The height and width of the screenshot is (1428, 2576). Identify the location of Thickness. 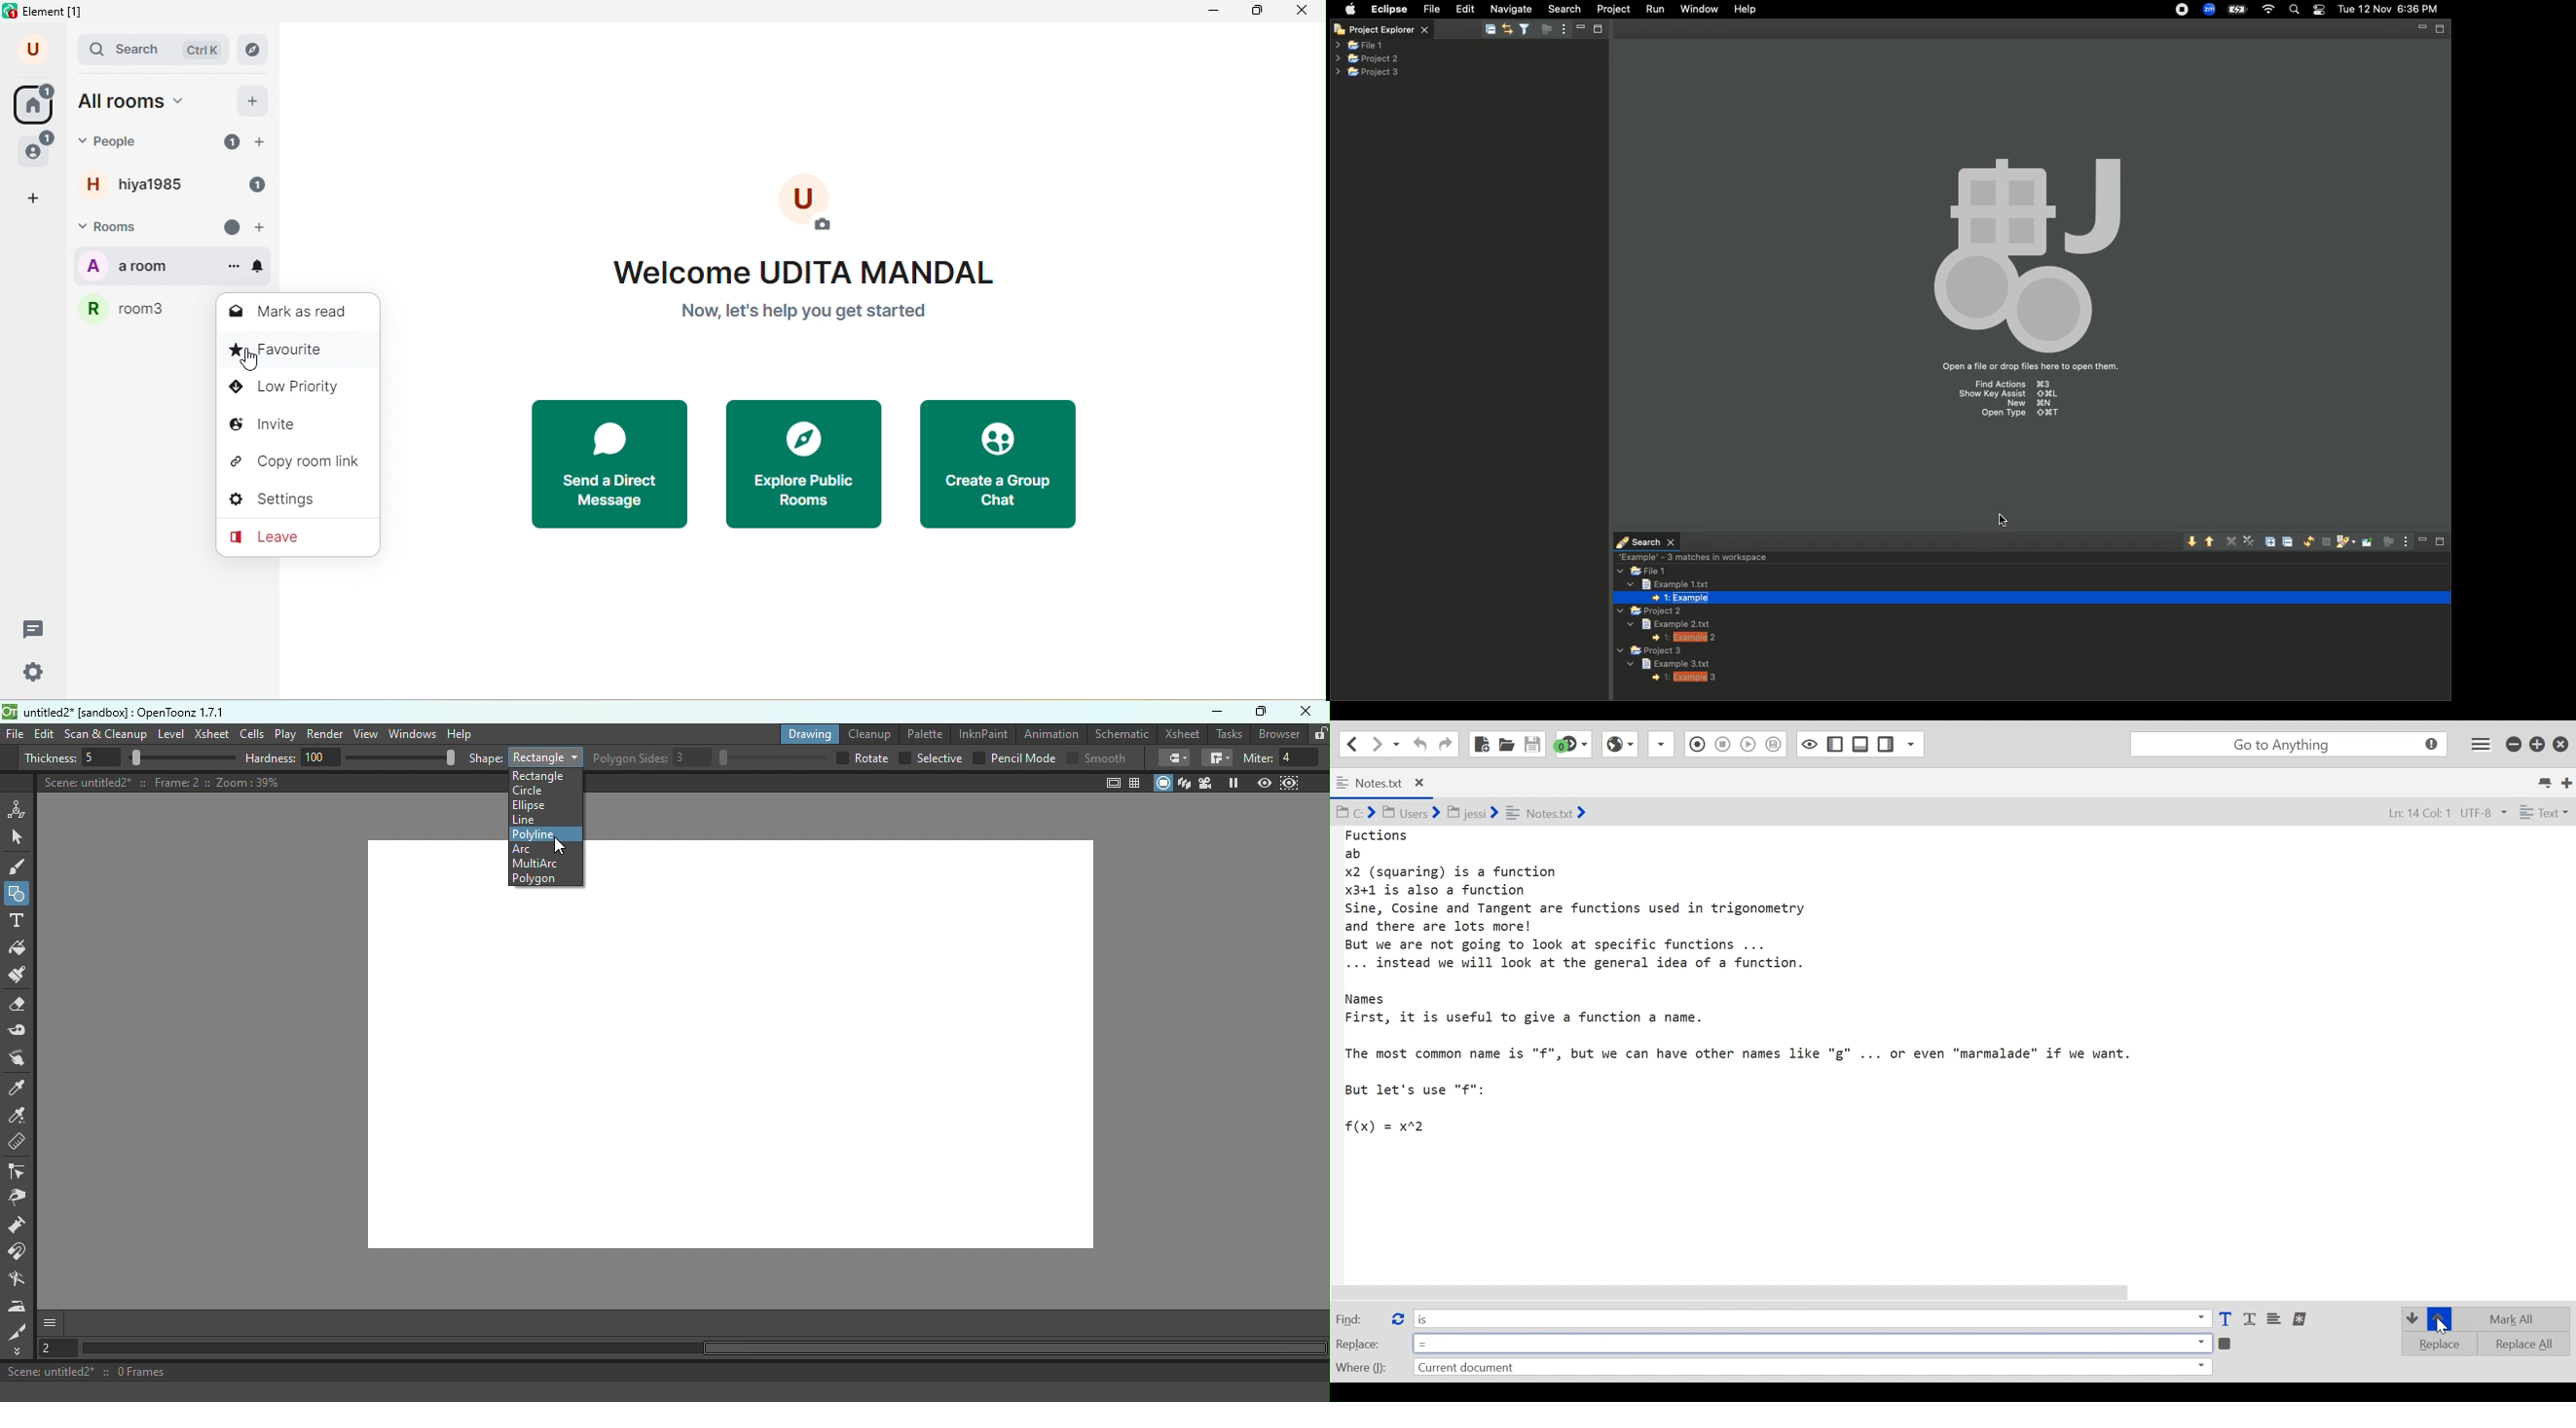
(129, 757).